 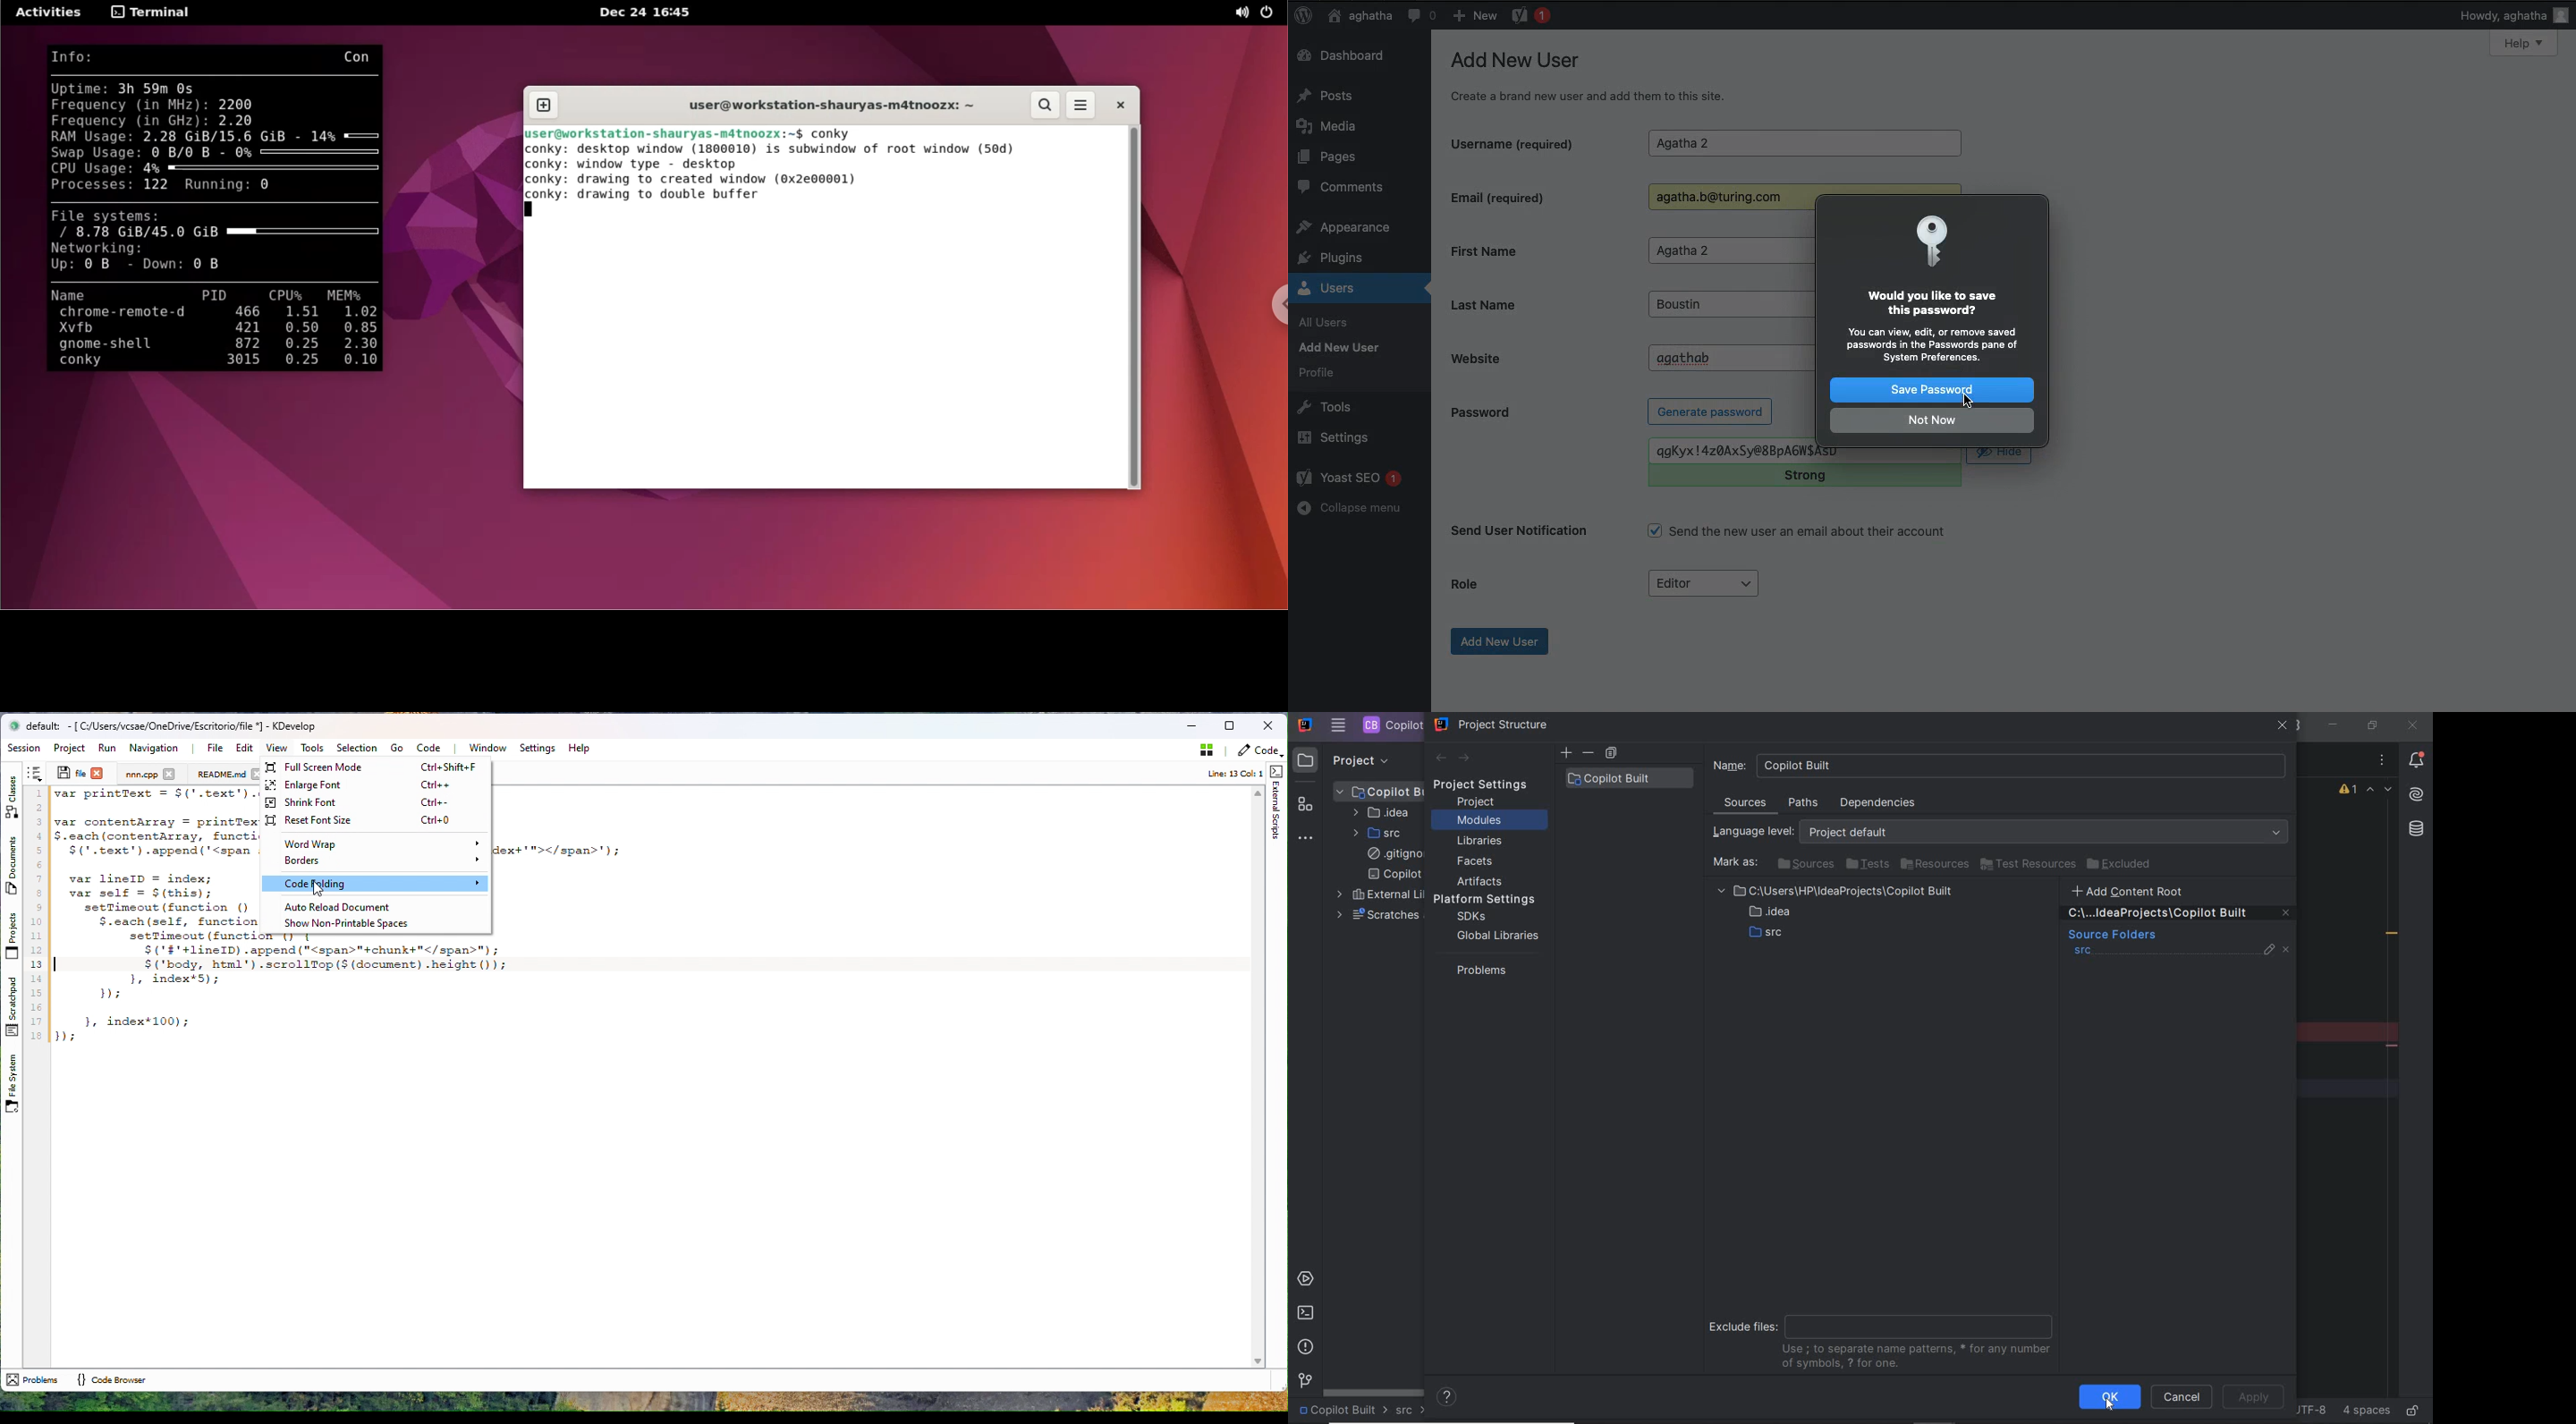 I want to click on Add New User, so click(x=1343, y=347).